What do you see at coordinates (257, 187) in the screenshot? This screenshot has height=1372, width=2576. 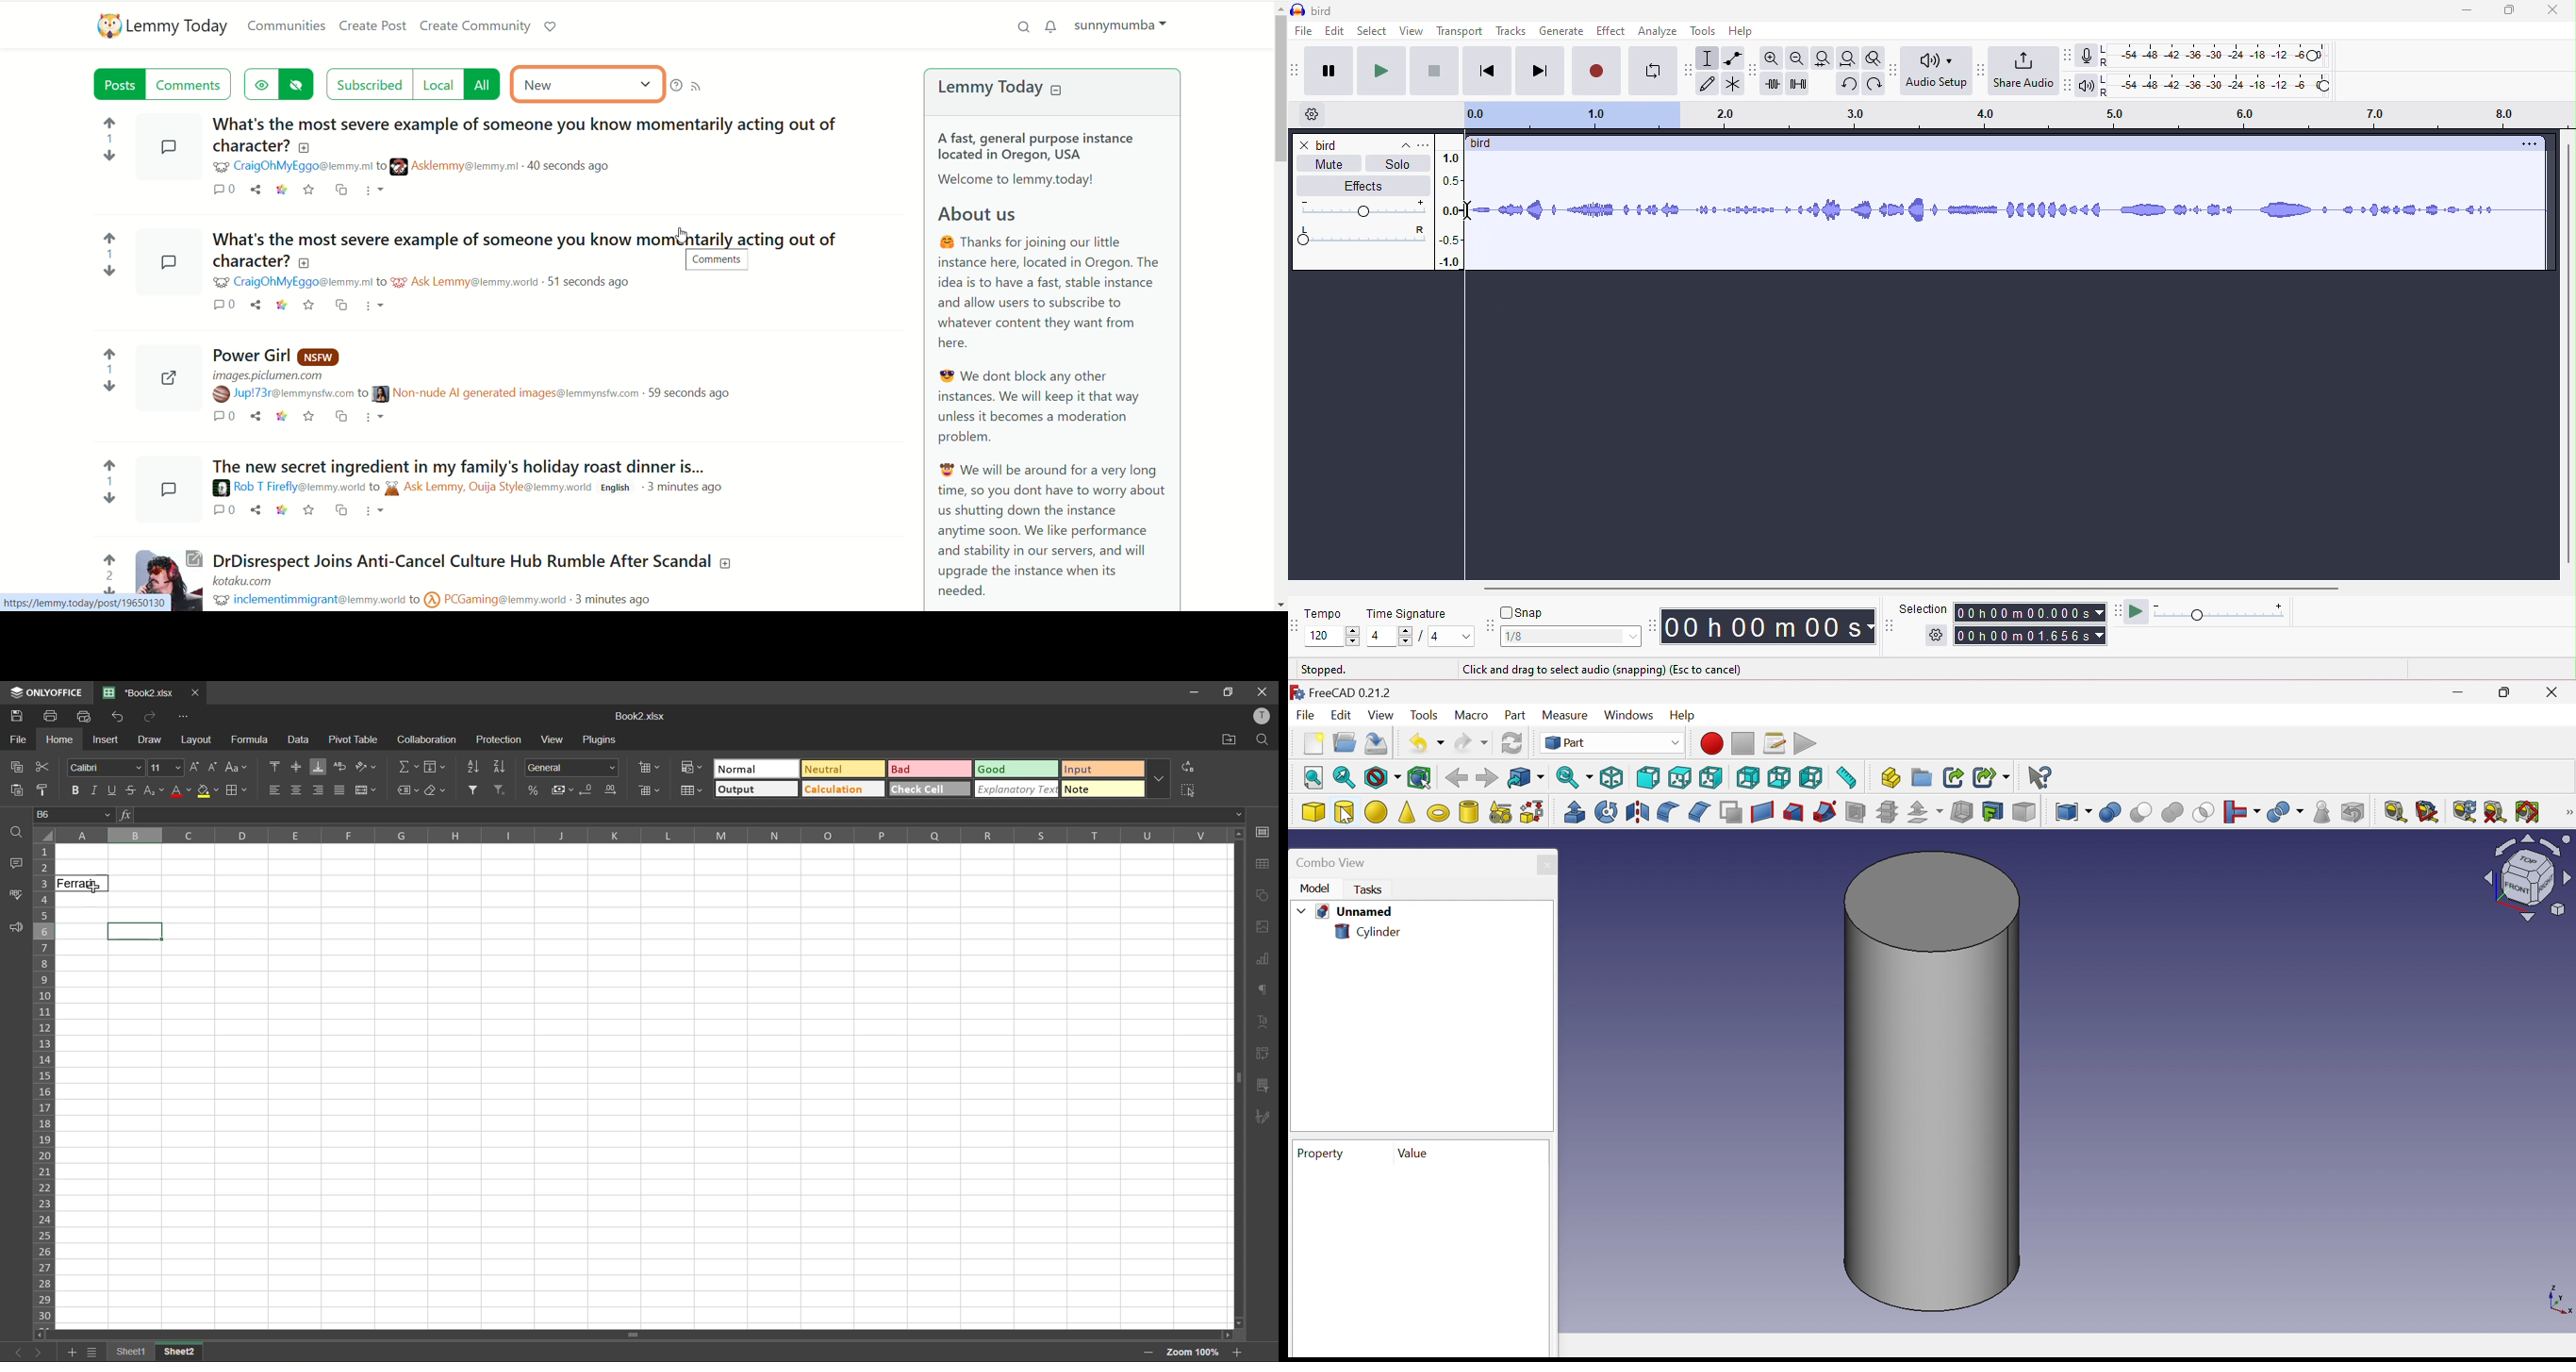 I see `share` at bounding box center [257, 187].